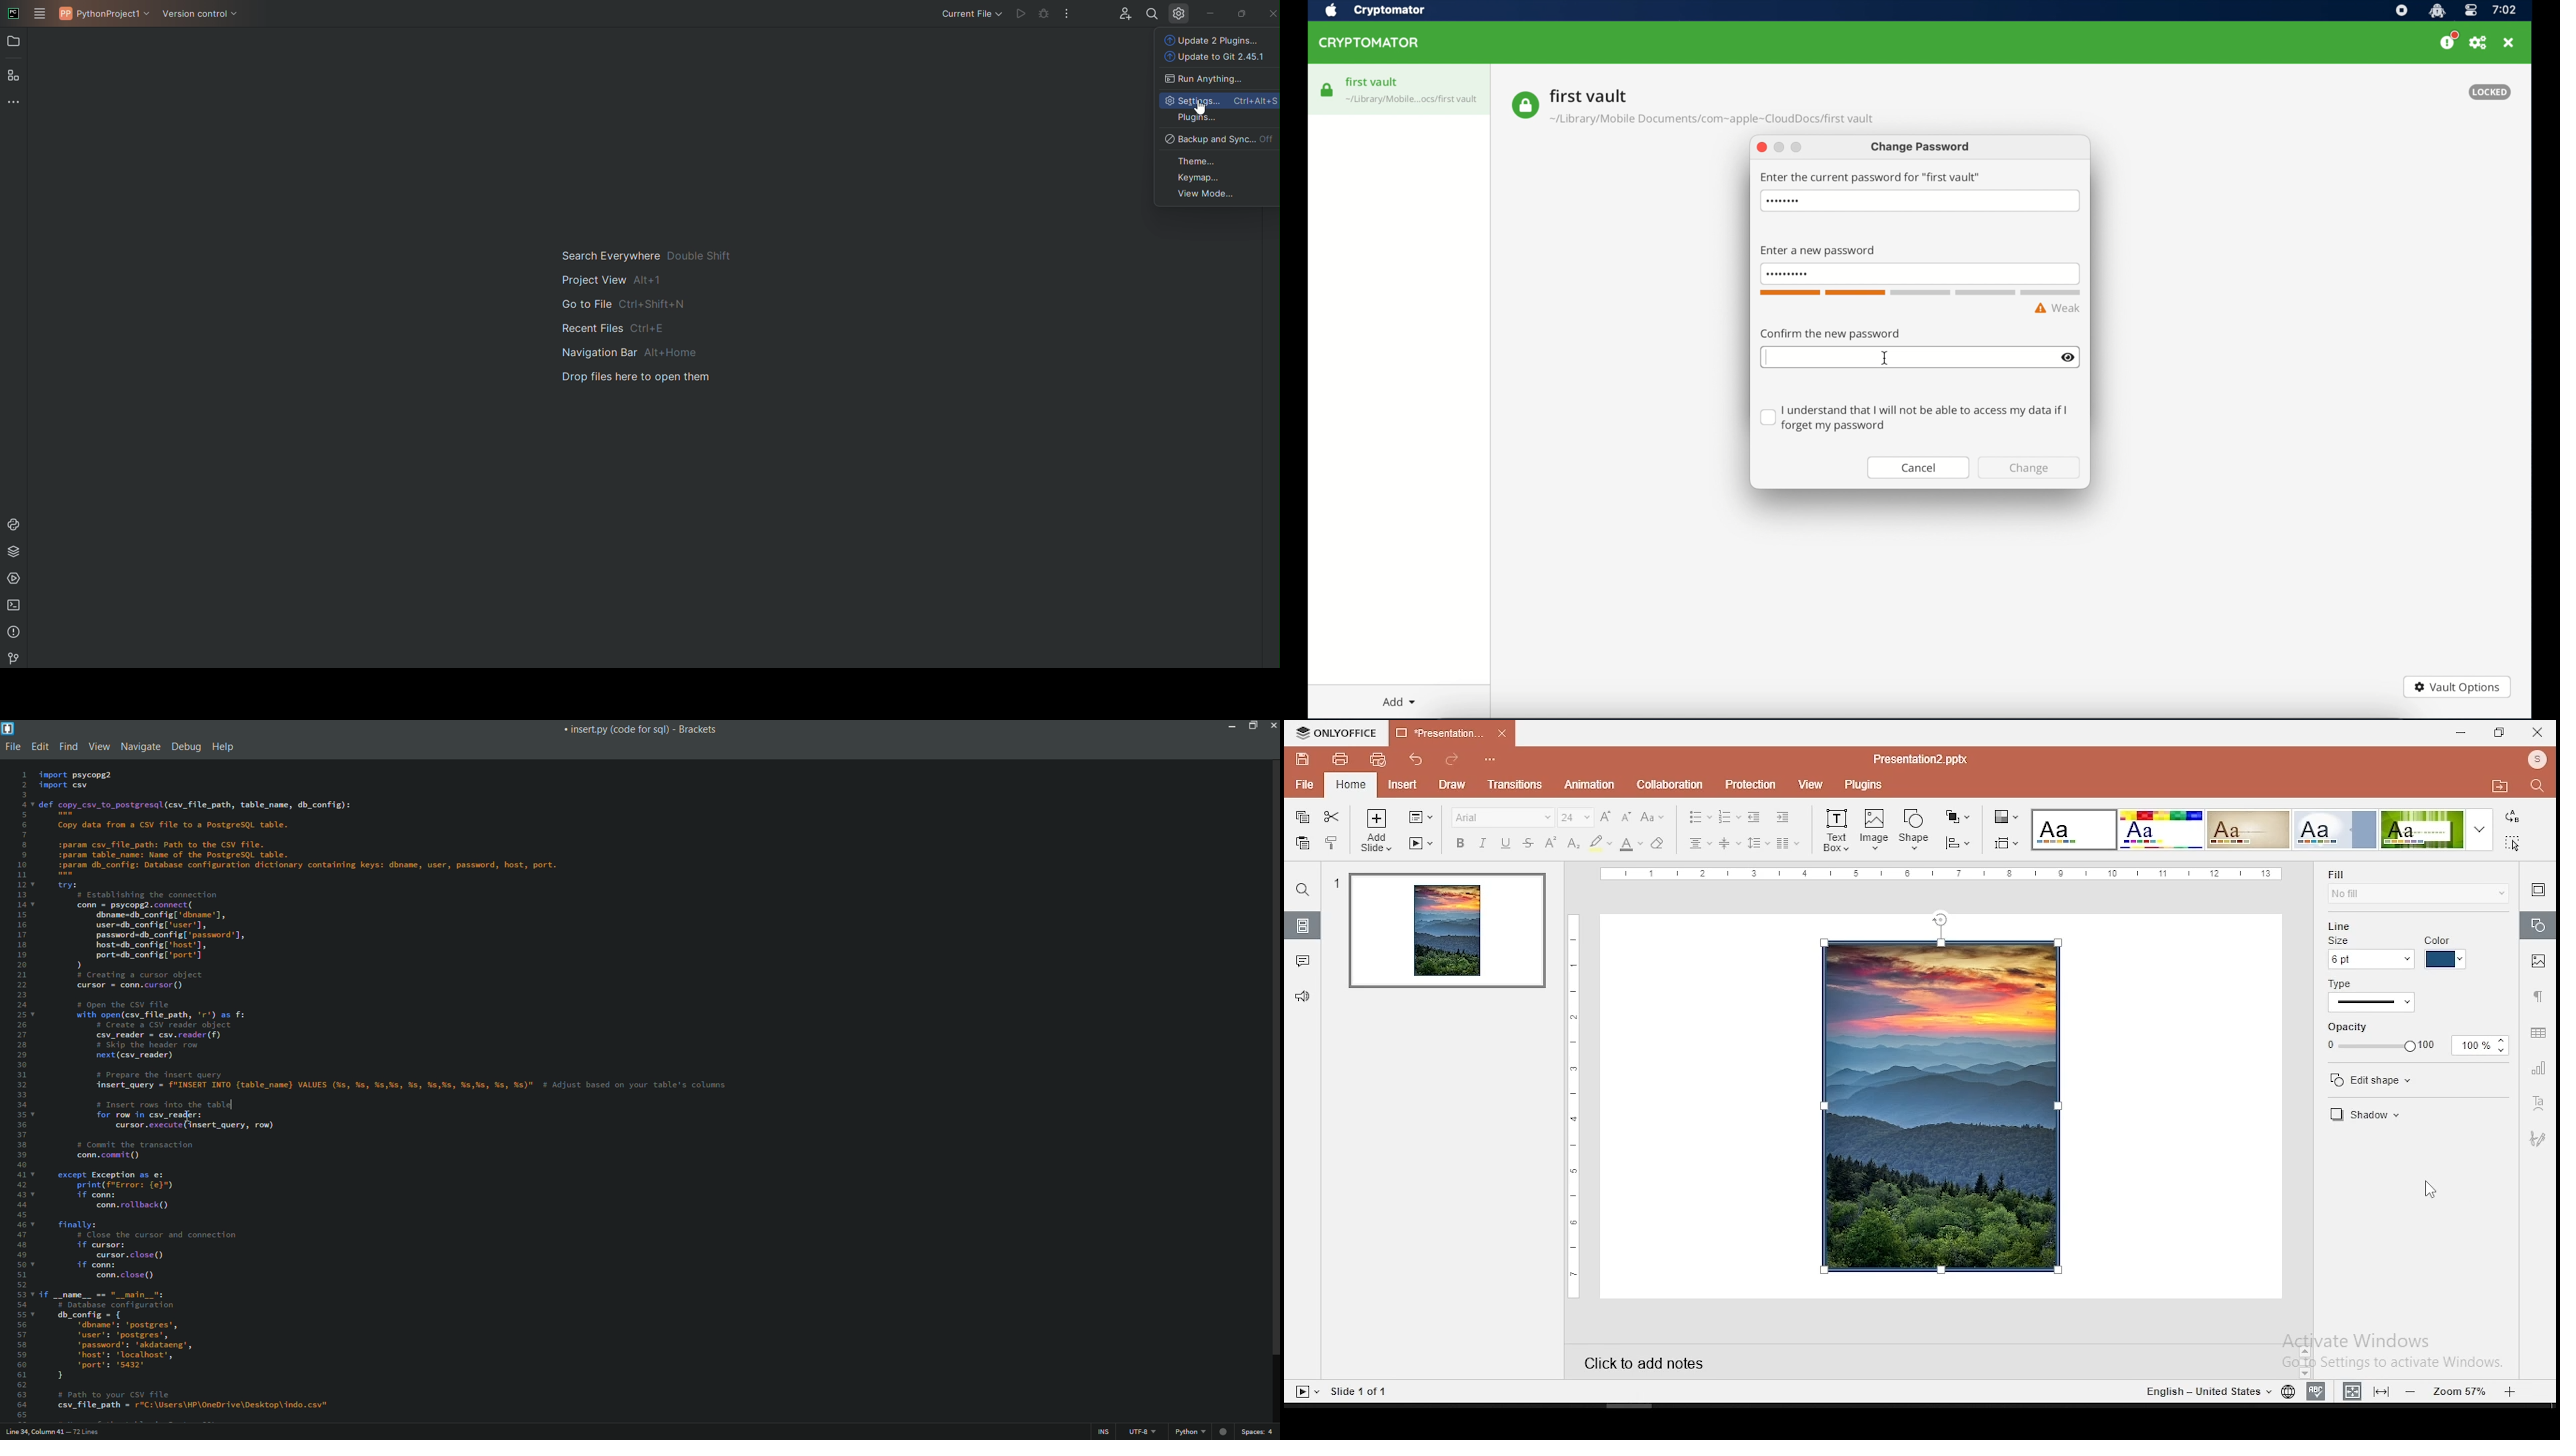 The width and height of the screenshot is (2576, 1456). What do you see at coordinates (2497, 732) in the screenshot?
I see `restore` at bounding box center [2497, 732].